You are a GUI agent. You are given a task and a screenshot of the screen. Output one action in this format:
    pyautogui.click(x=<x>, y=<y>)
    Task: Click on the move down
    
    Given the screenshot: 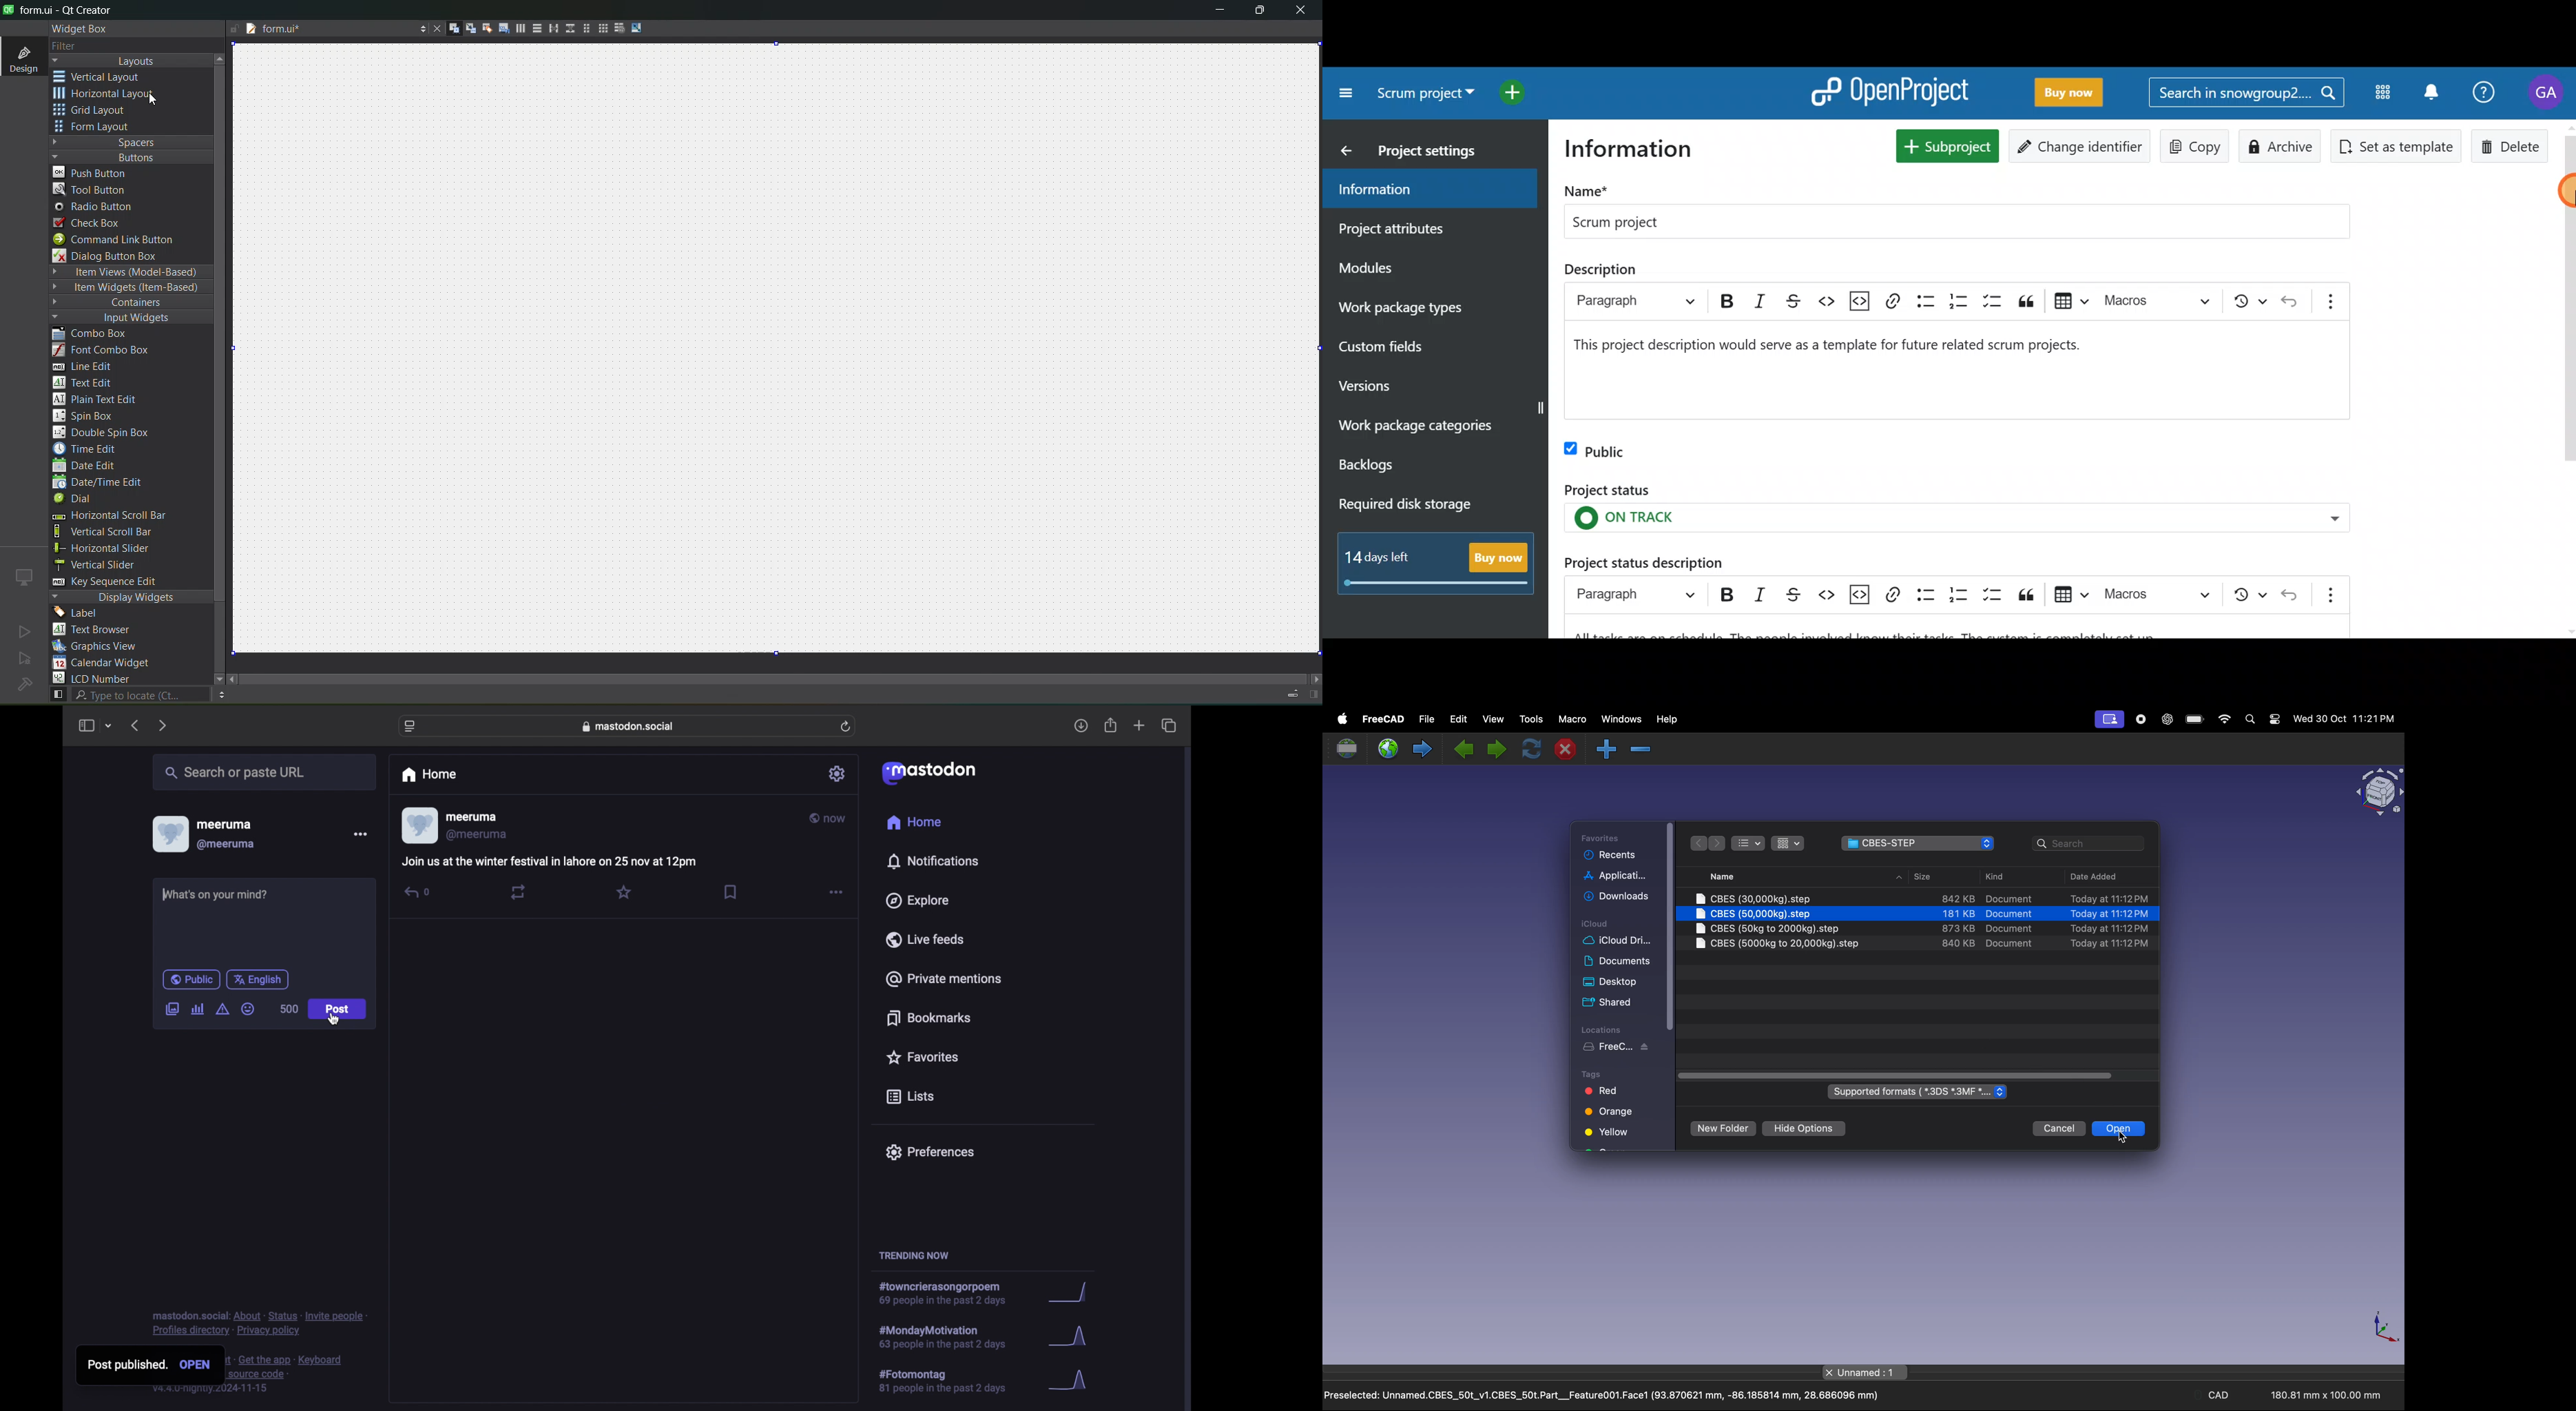 What is the action you would take?
    pyautogui.click(x=212, y=677)
    